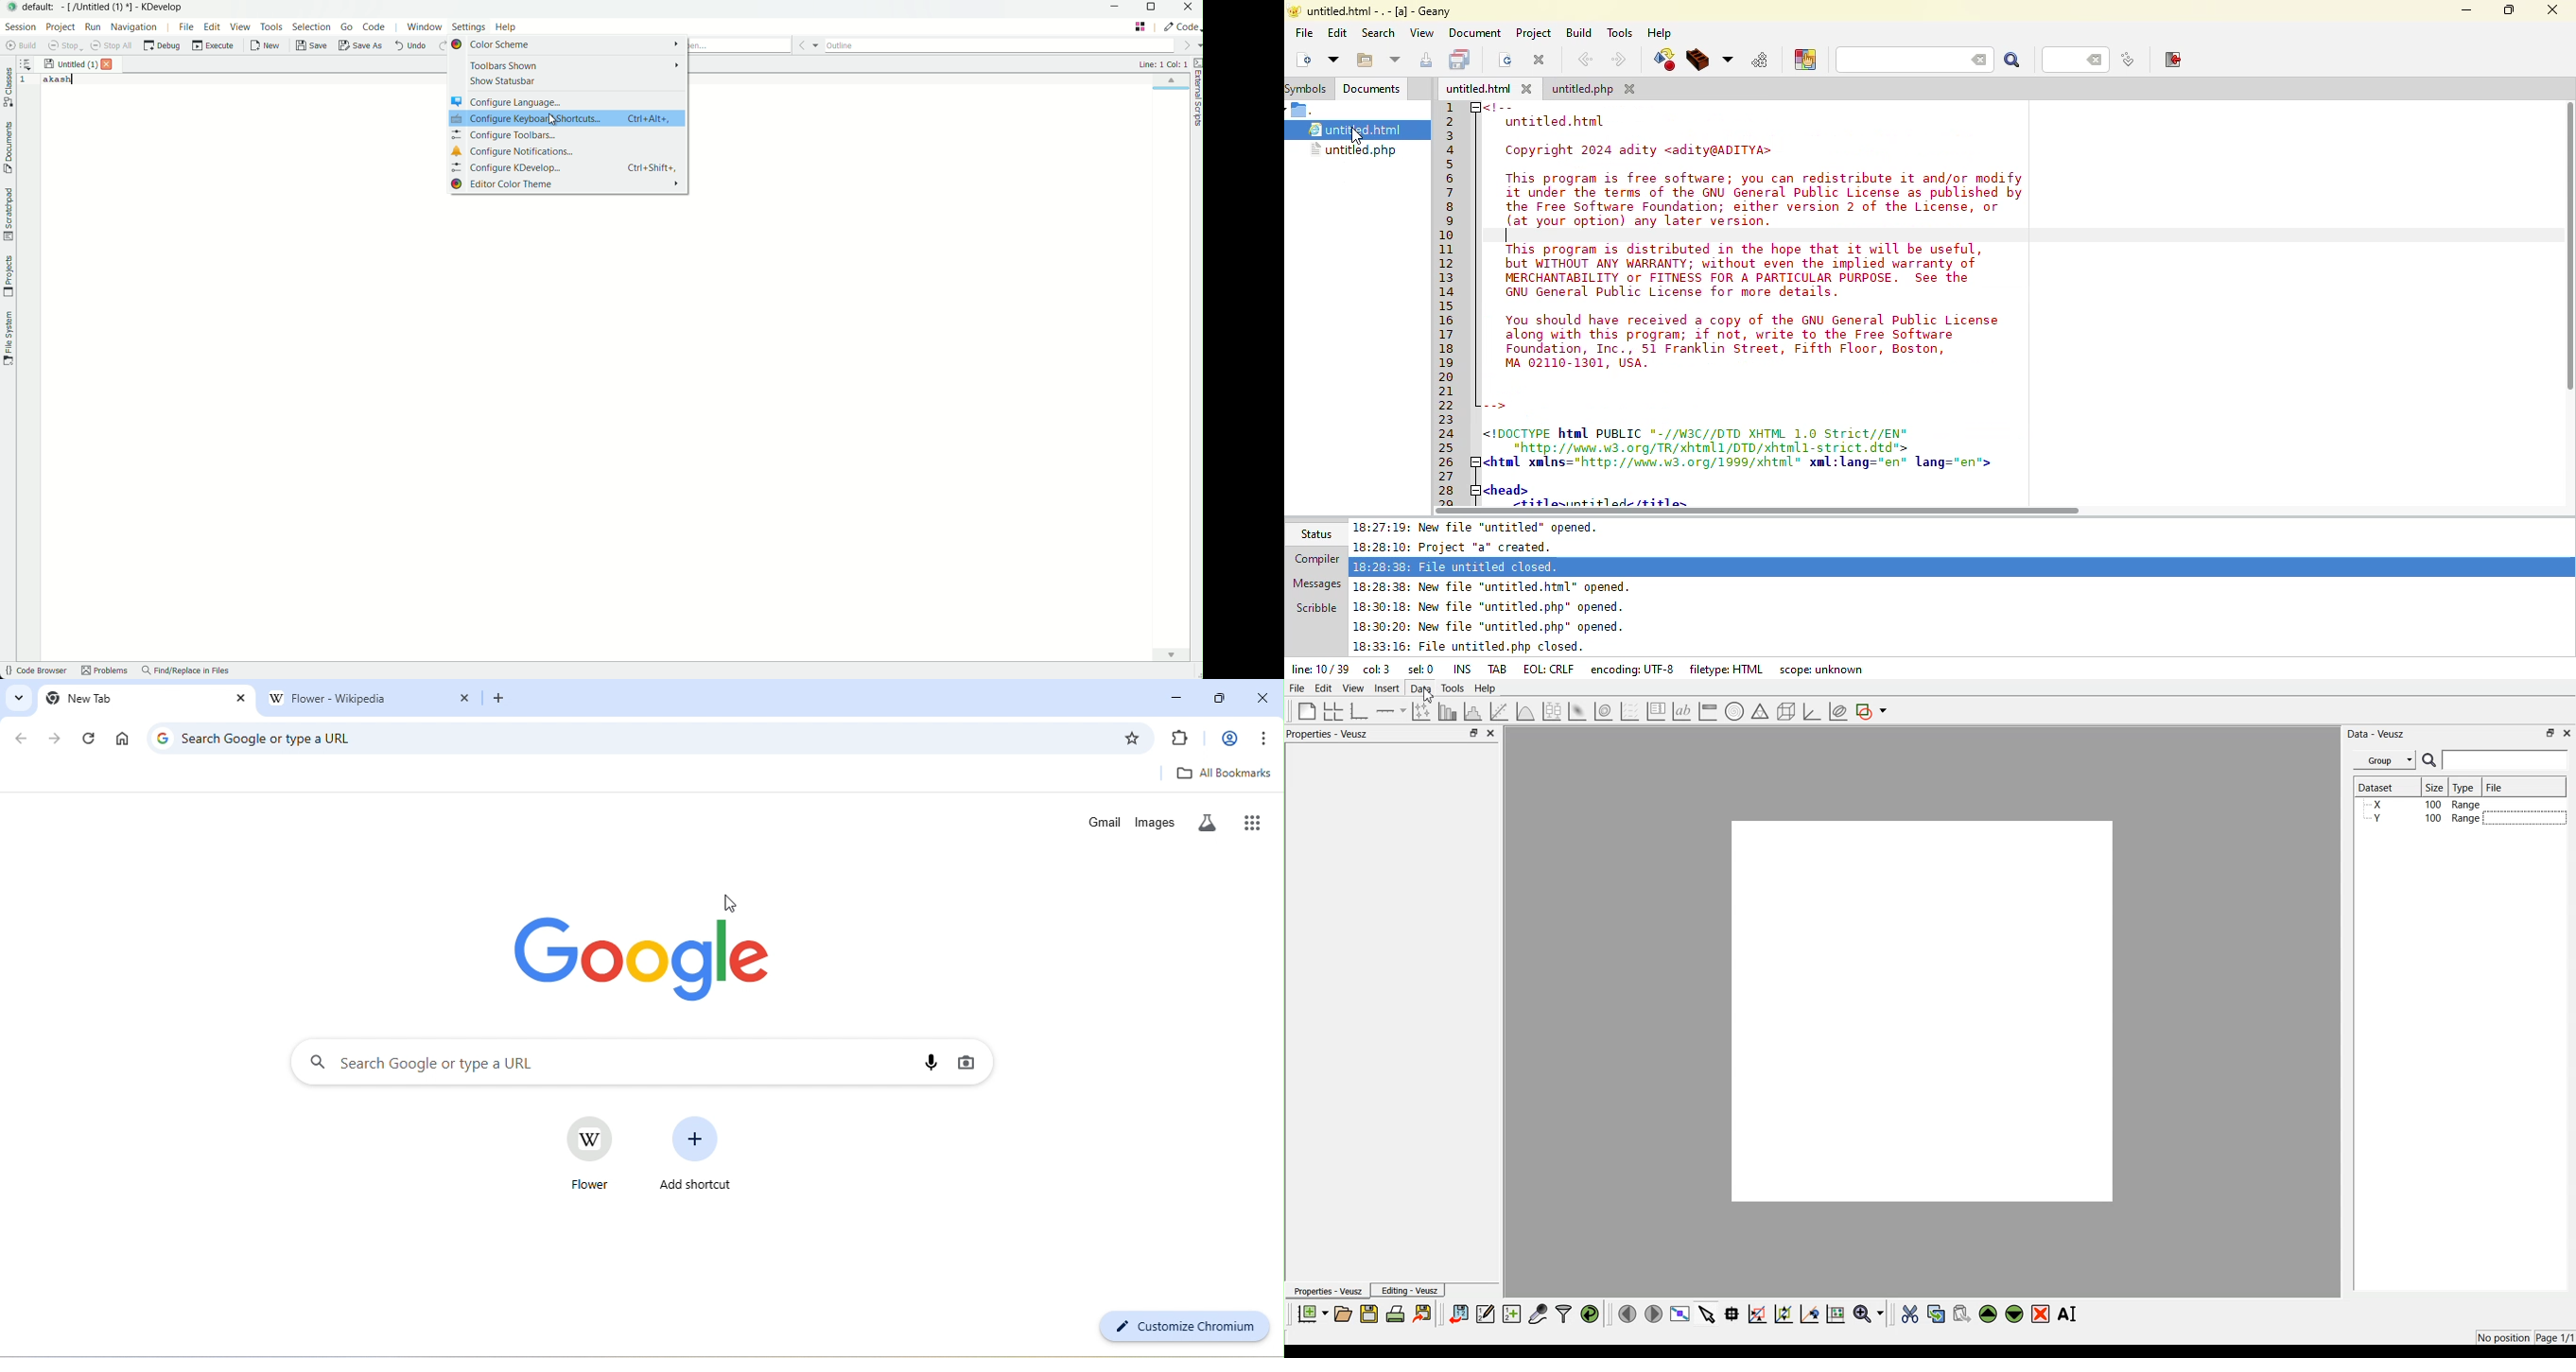 The width and height of the screenshot is (2576, 1372). I want to click on close, so click(1265, 695).